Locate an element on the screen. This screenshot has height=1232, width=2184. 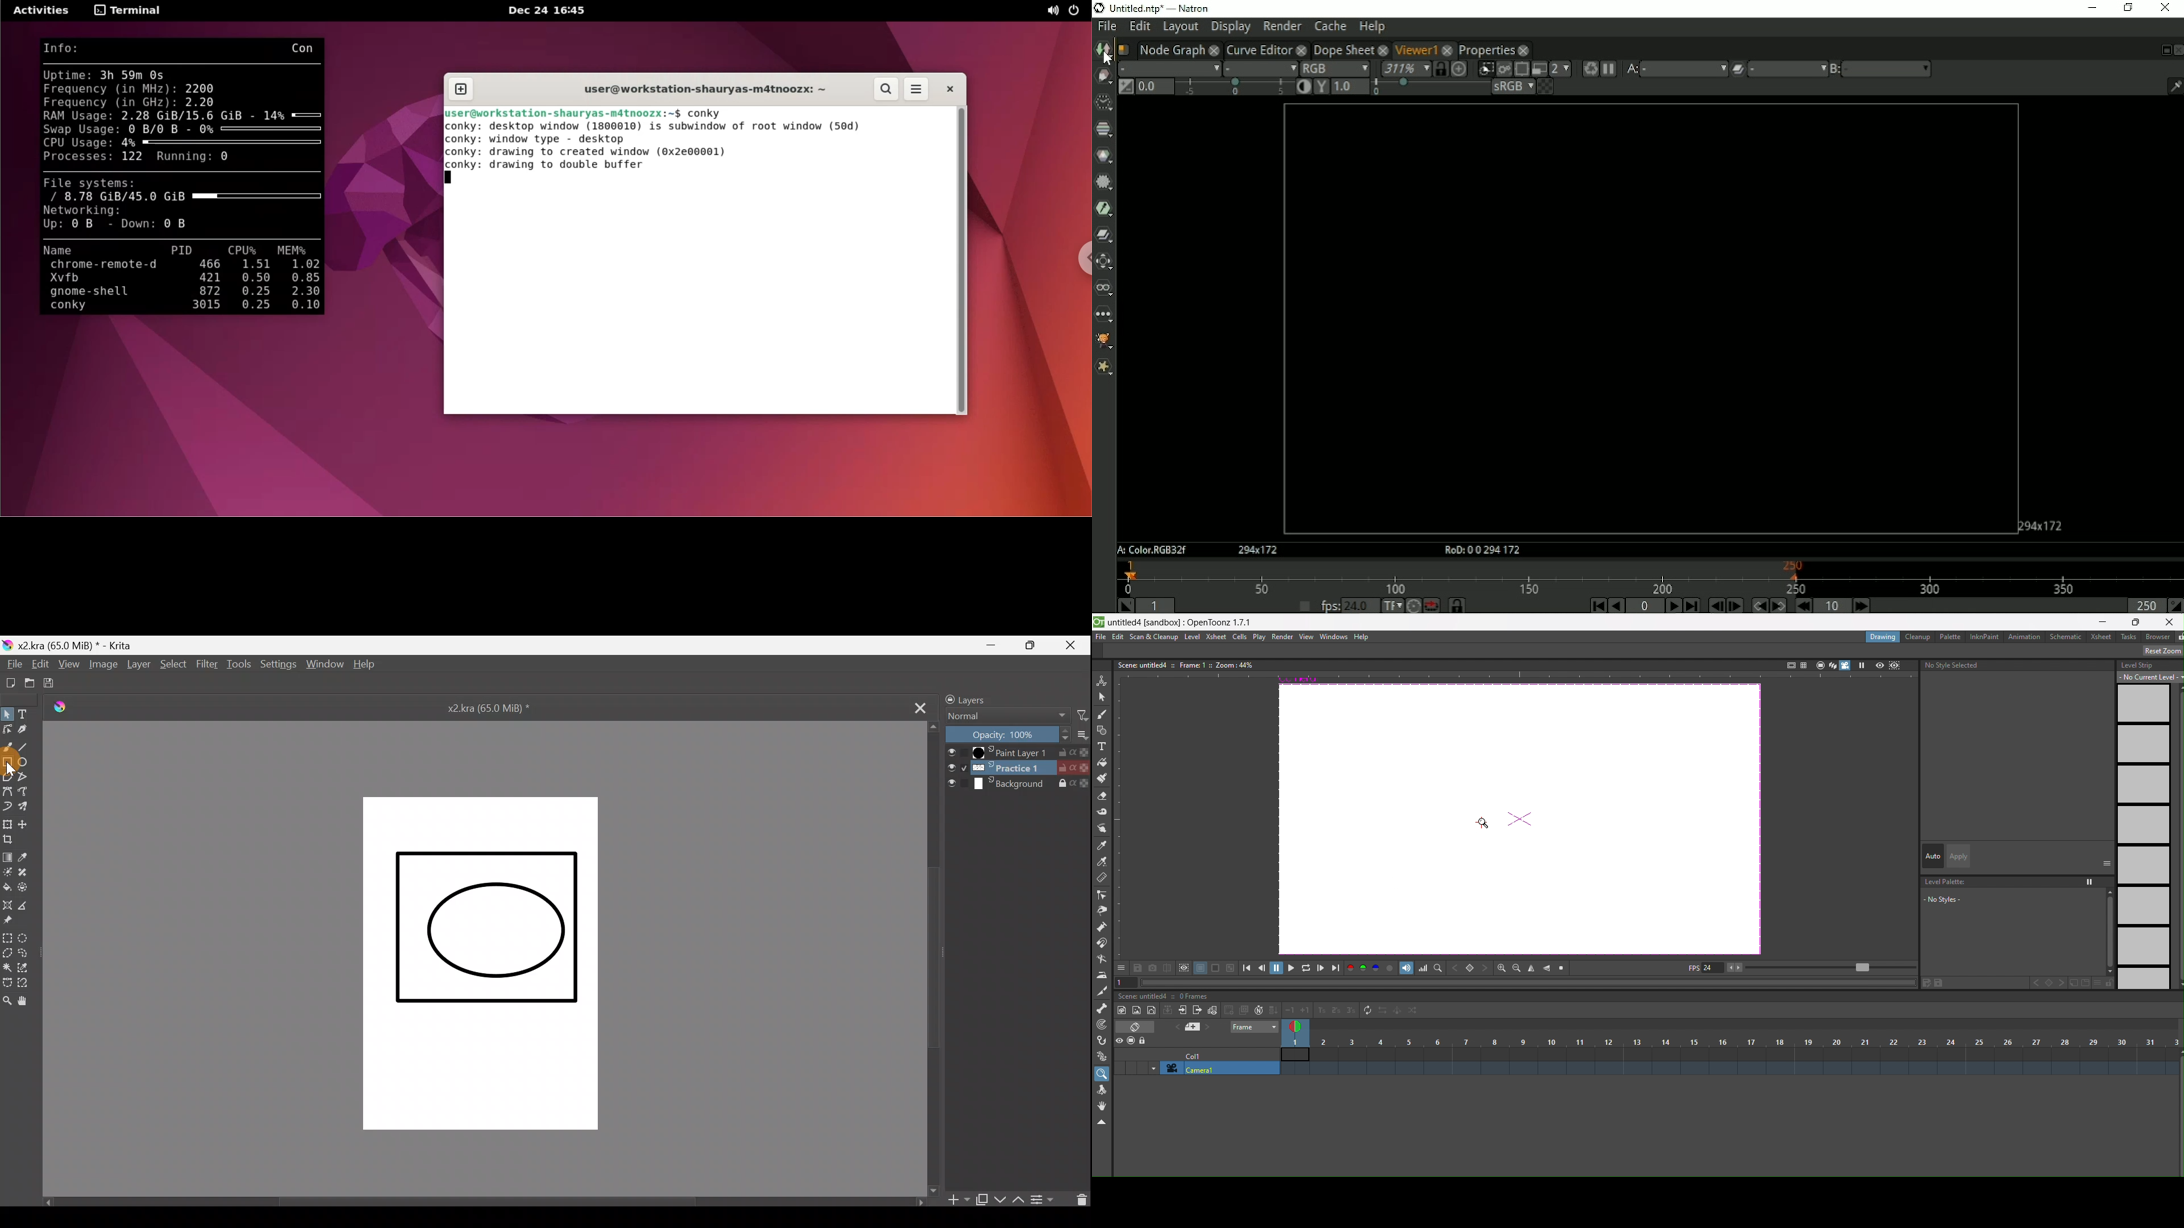
cells is located at coordinates (1241, 637).